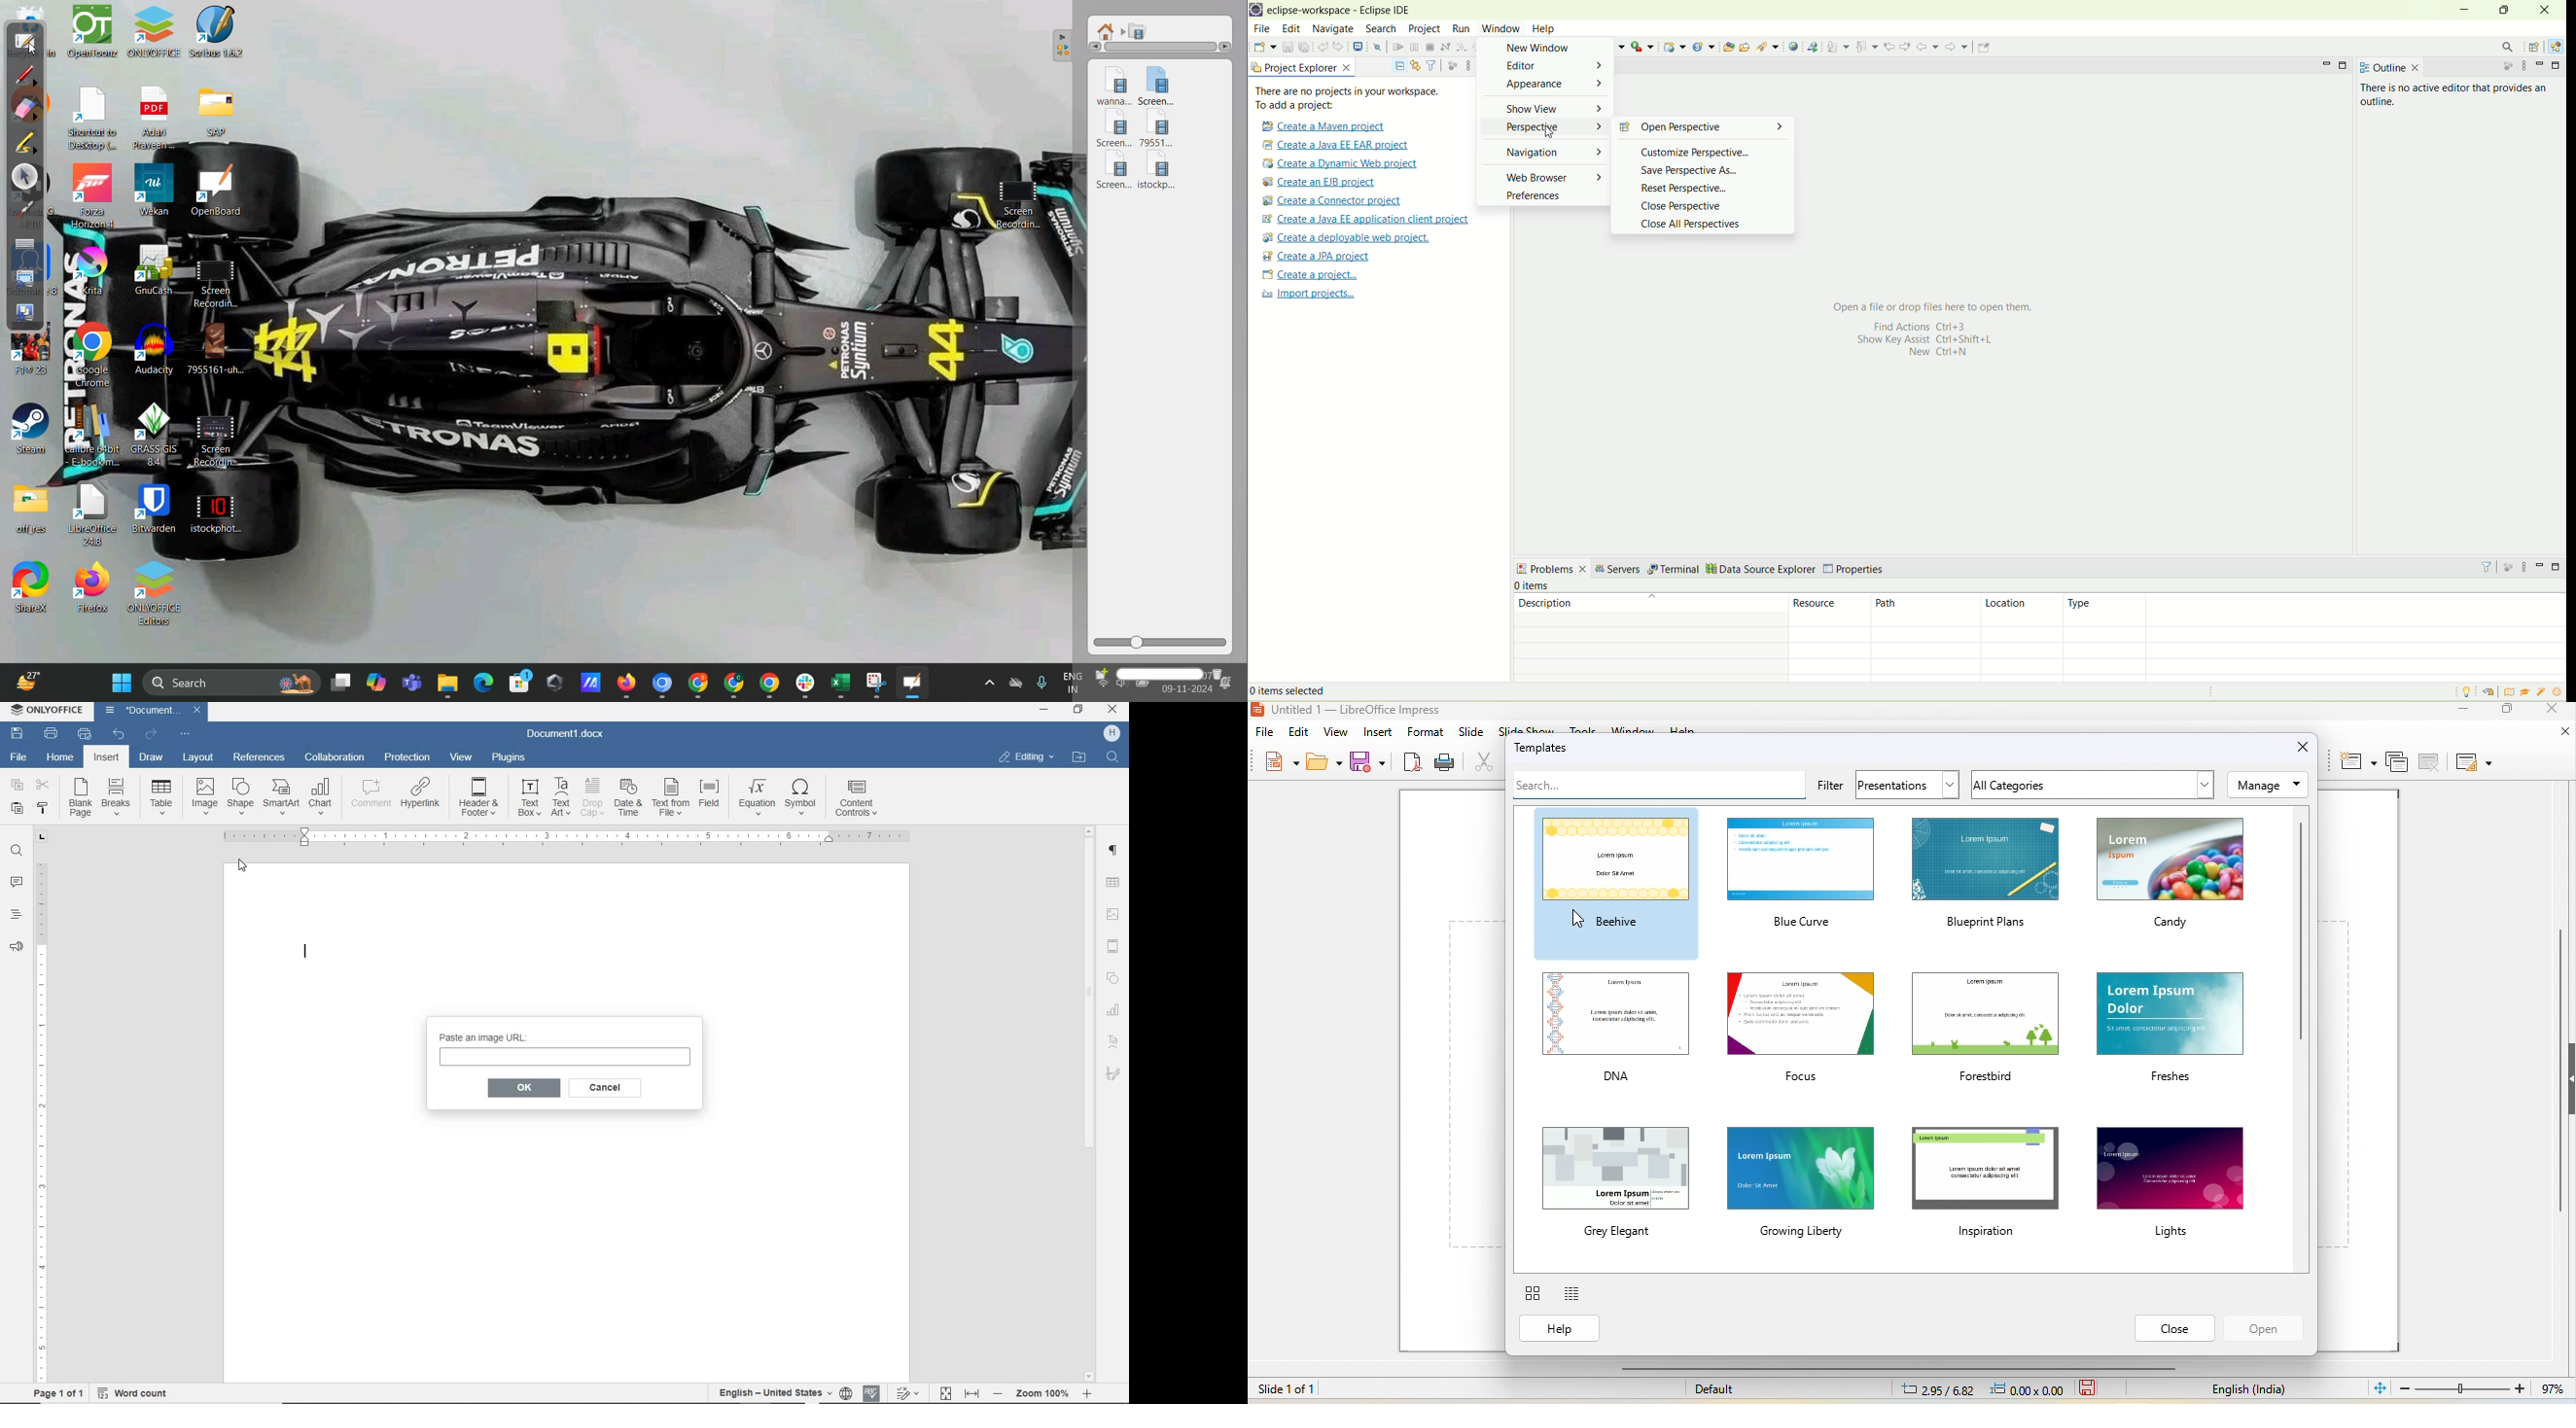 The width and height of the screenshot is (2576, 1428). I want to click on paste, so click(16, 810).